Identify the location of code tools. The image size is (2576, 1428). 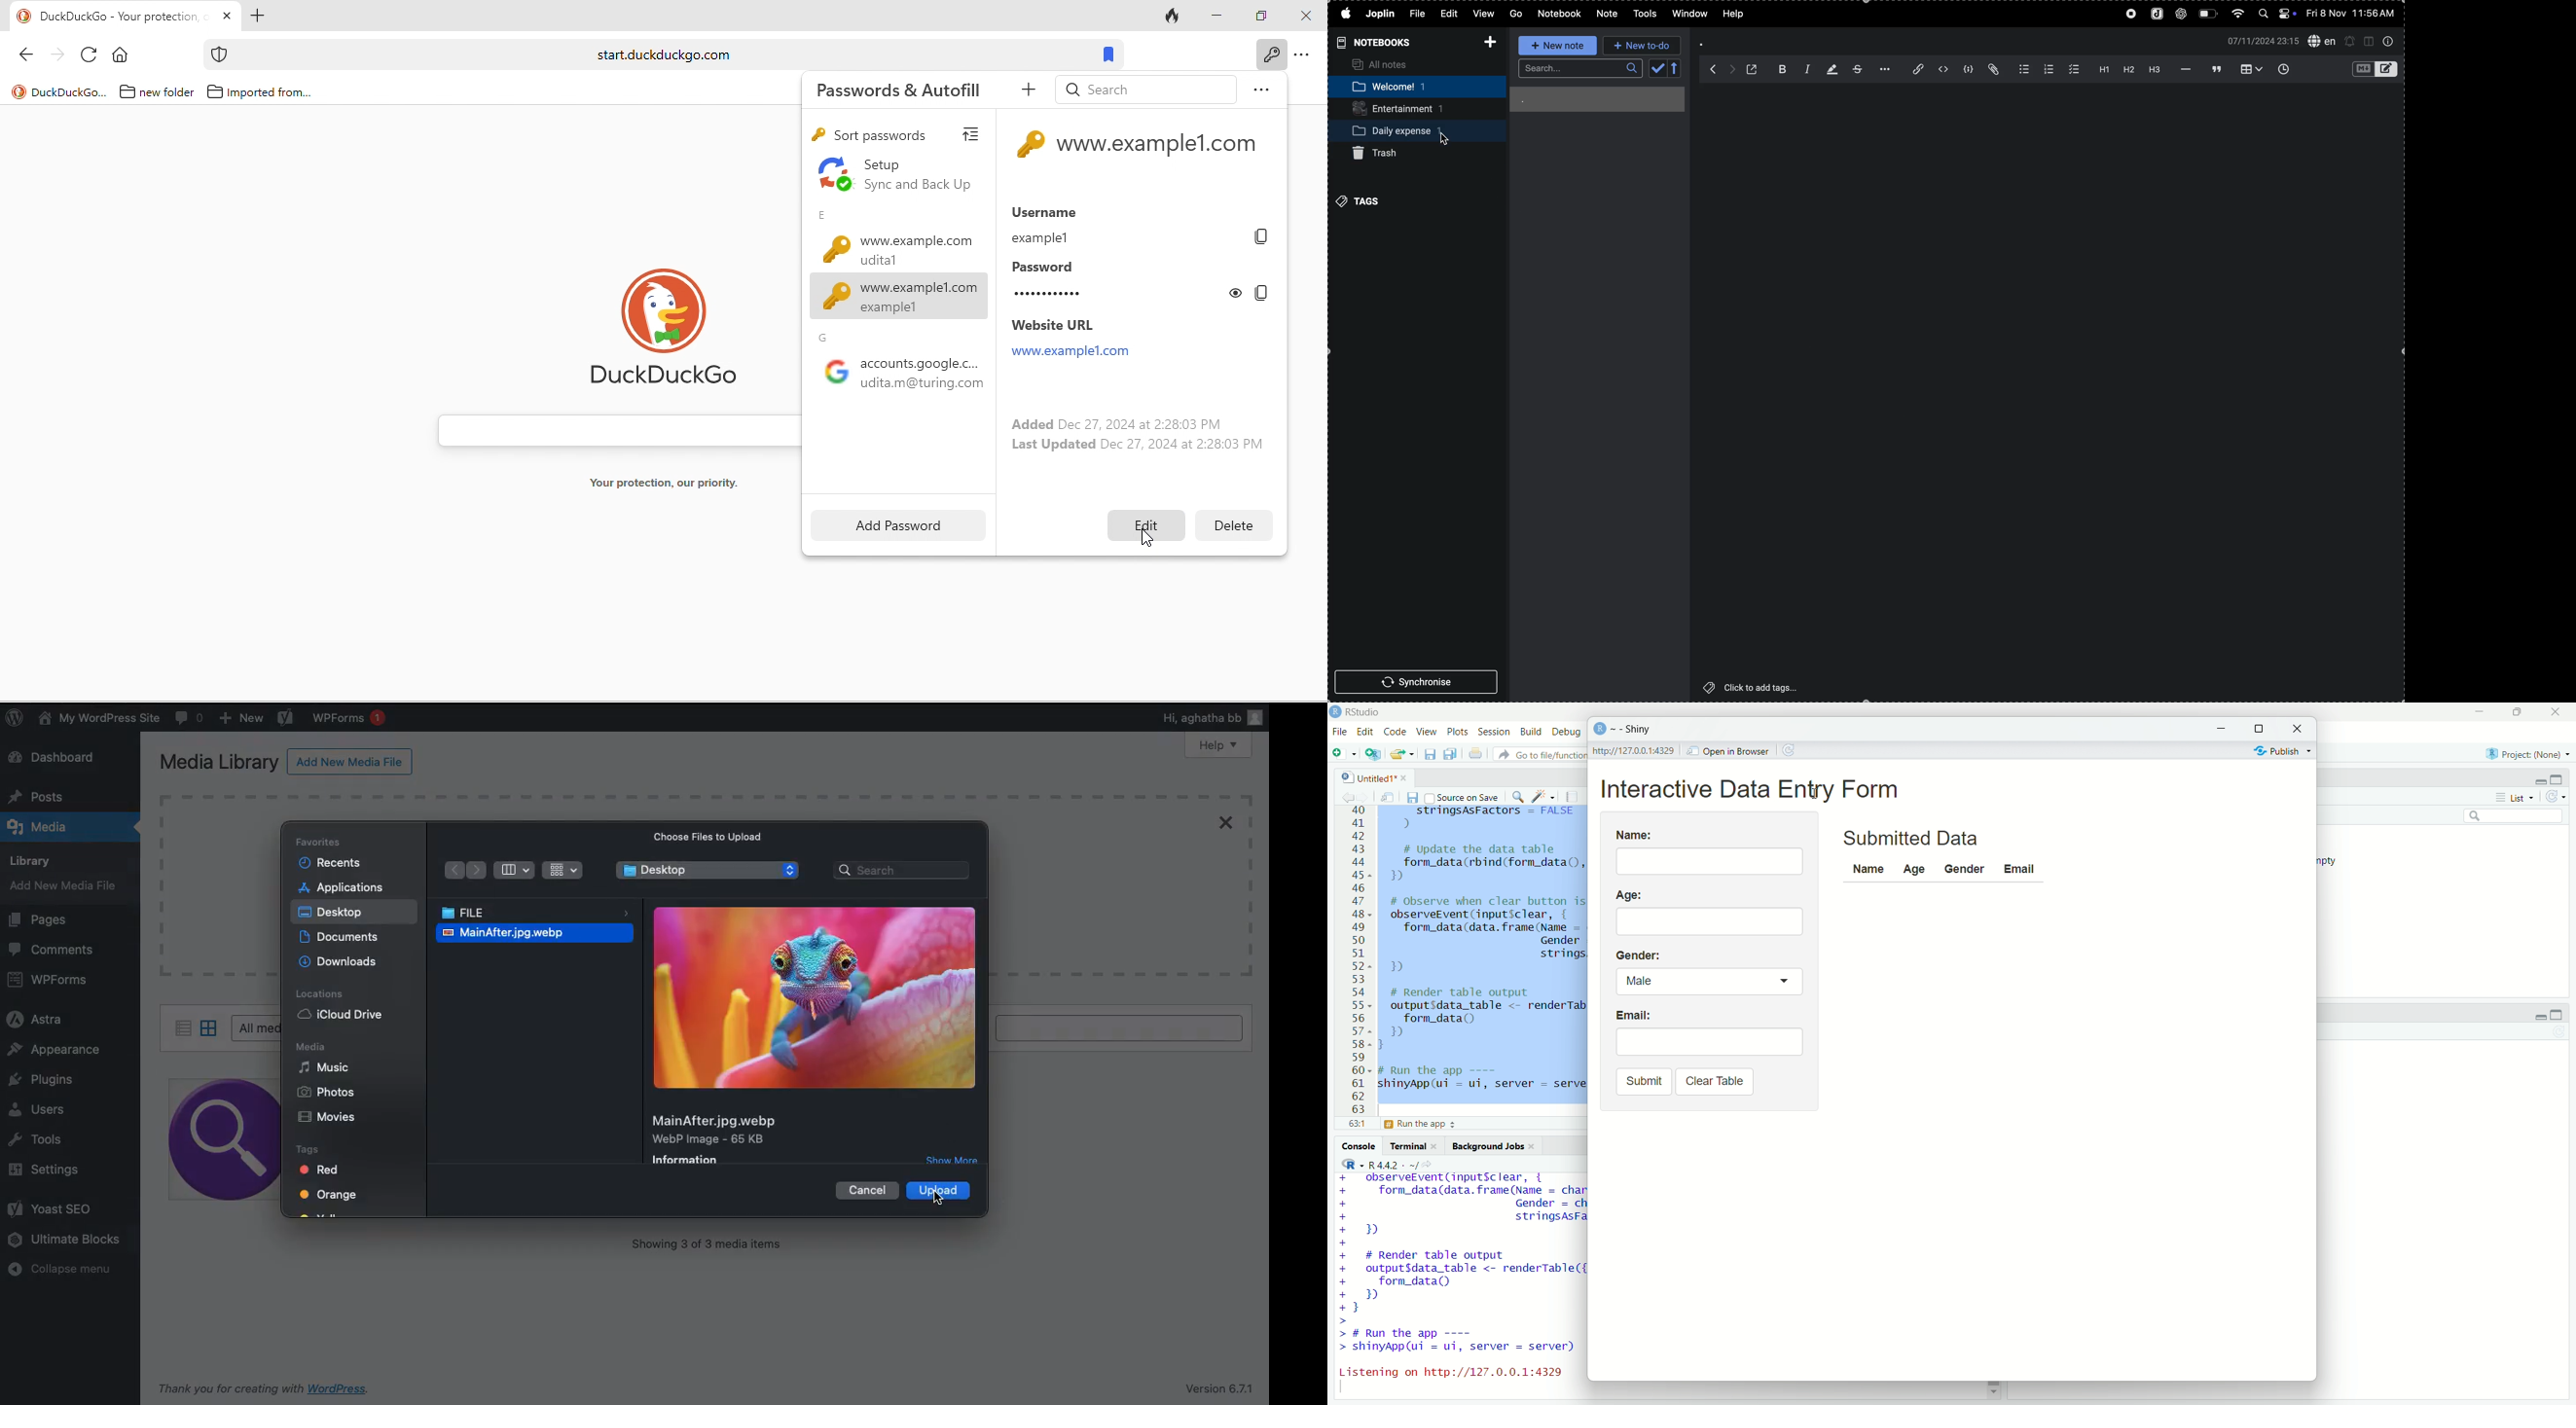
(1543, 796).